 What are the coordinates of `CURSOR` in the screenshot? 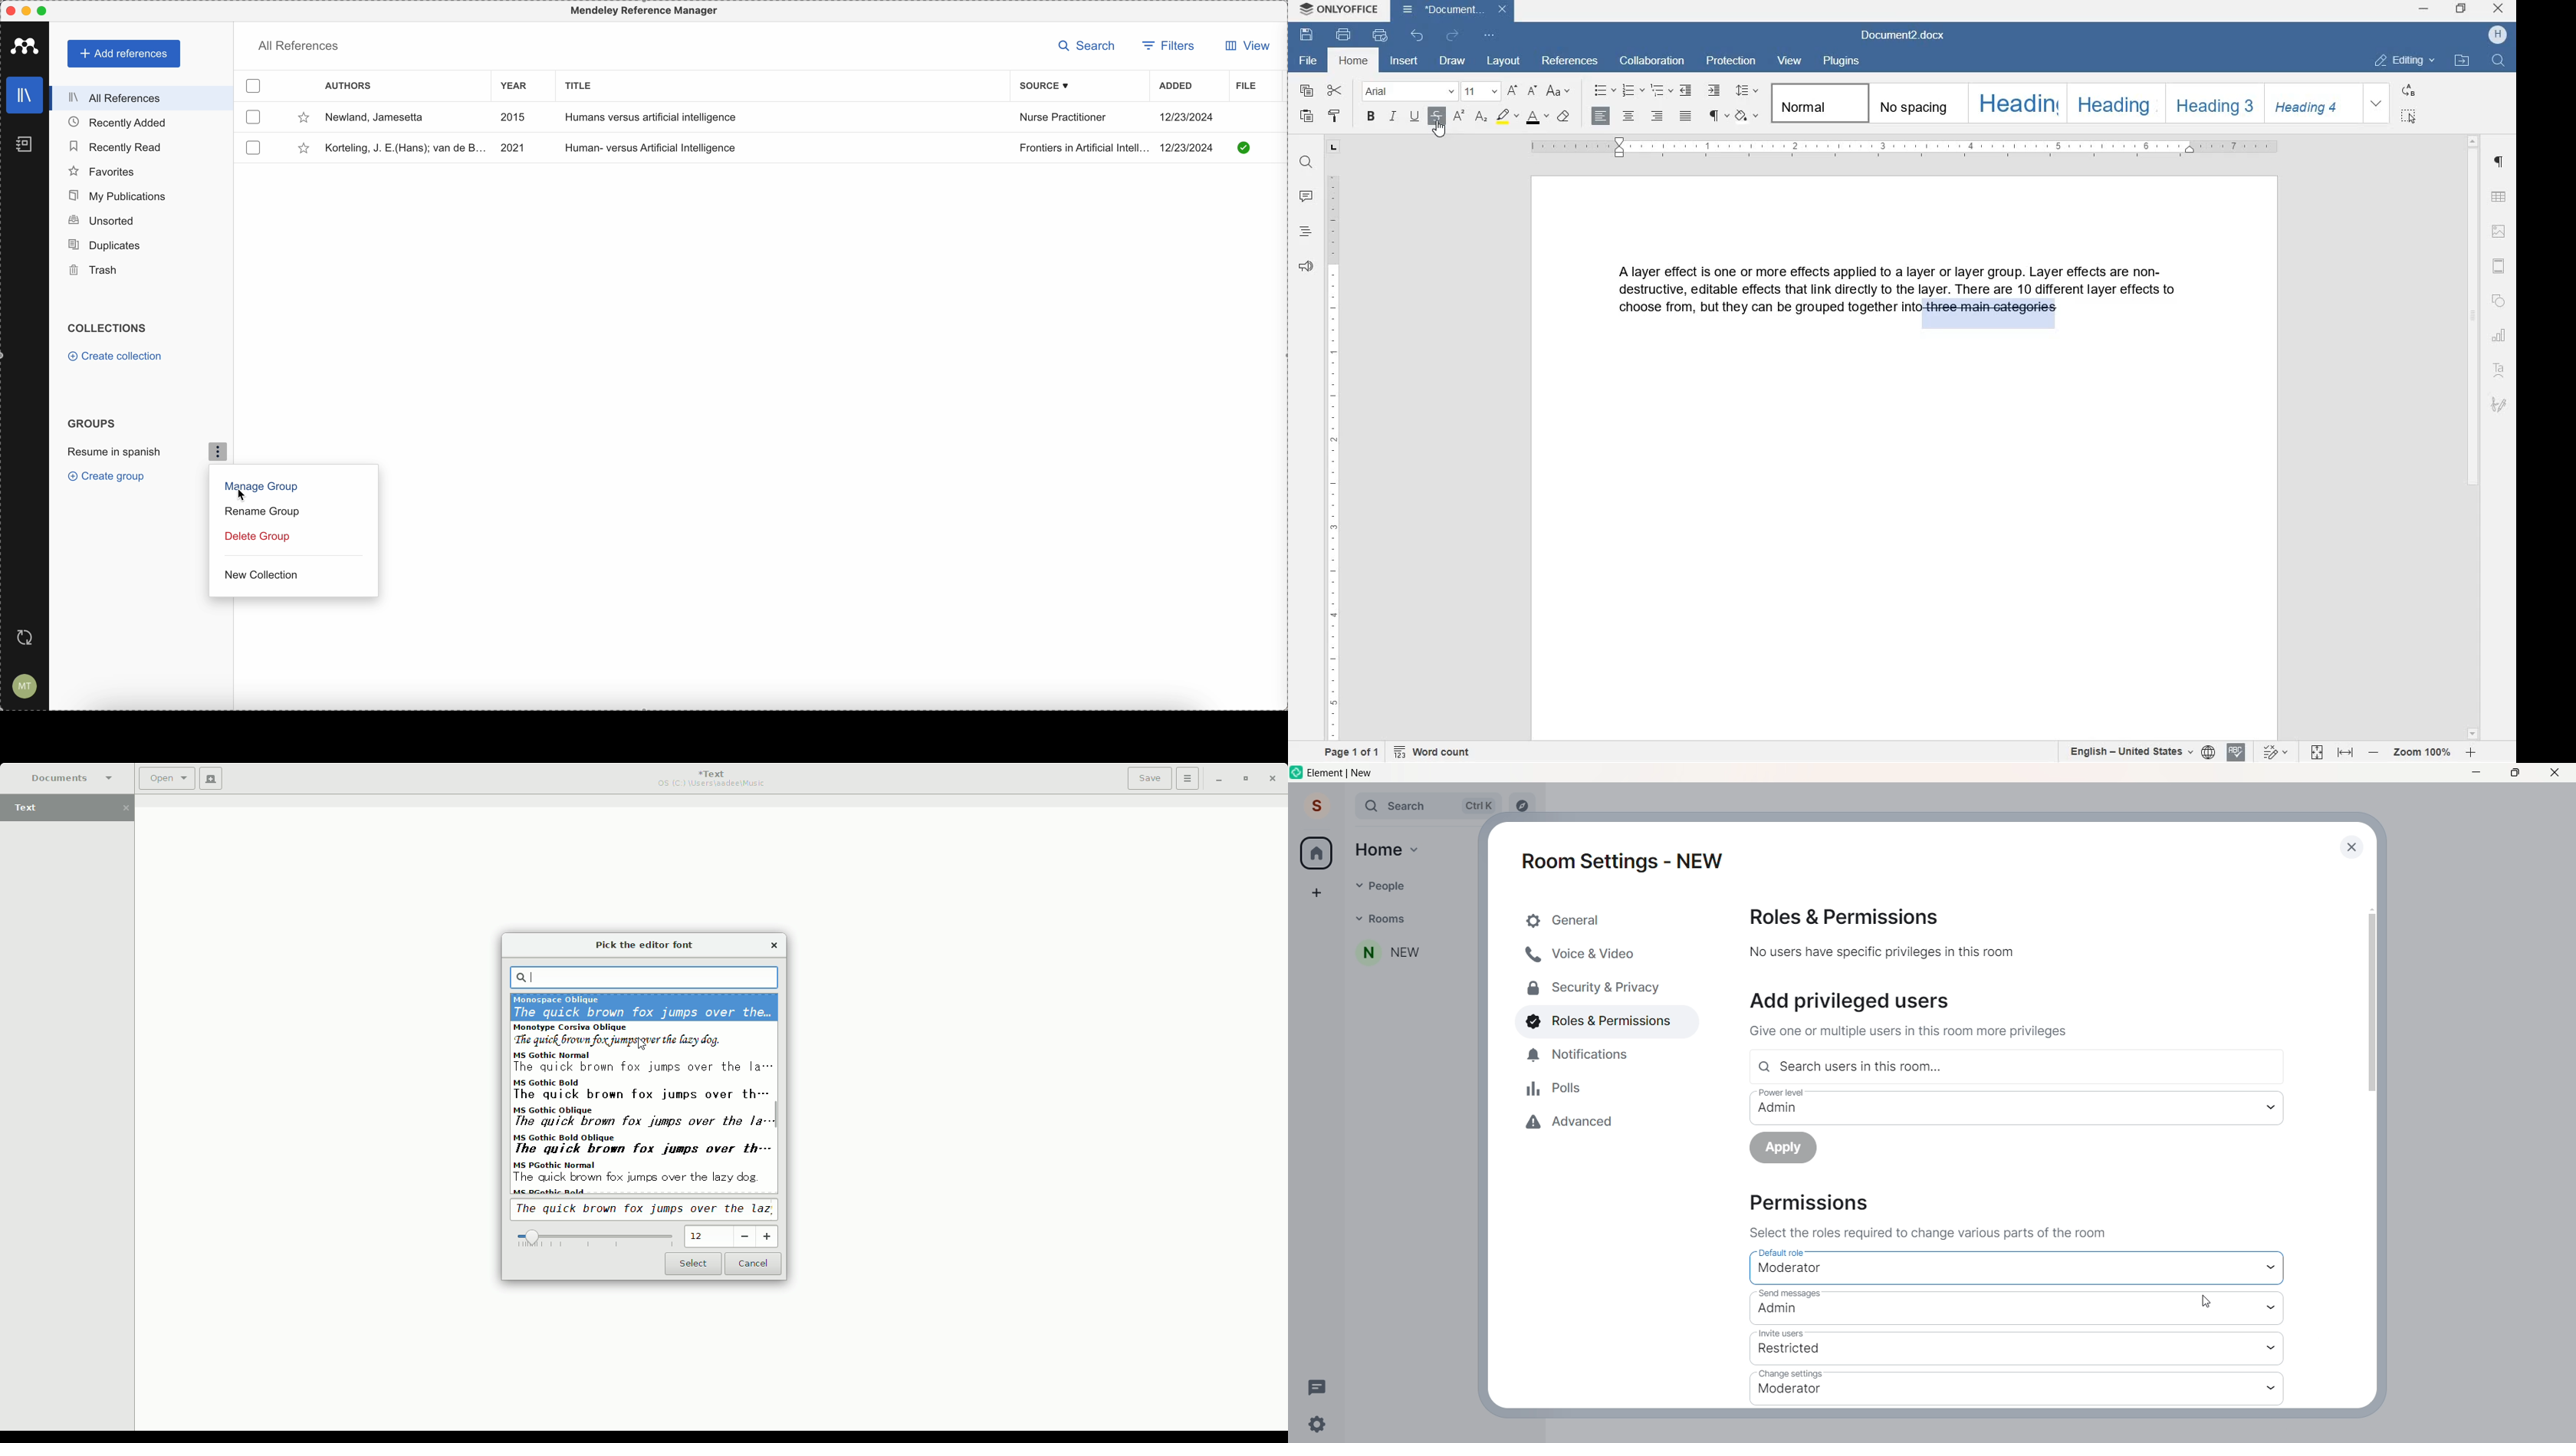 It's located at (1439, 130).